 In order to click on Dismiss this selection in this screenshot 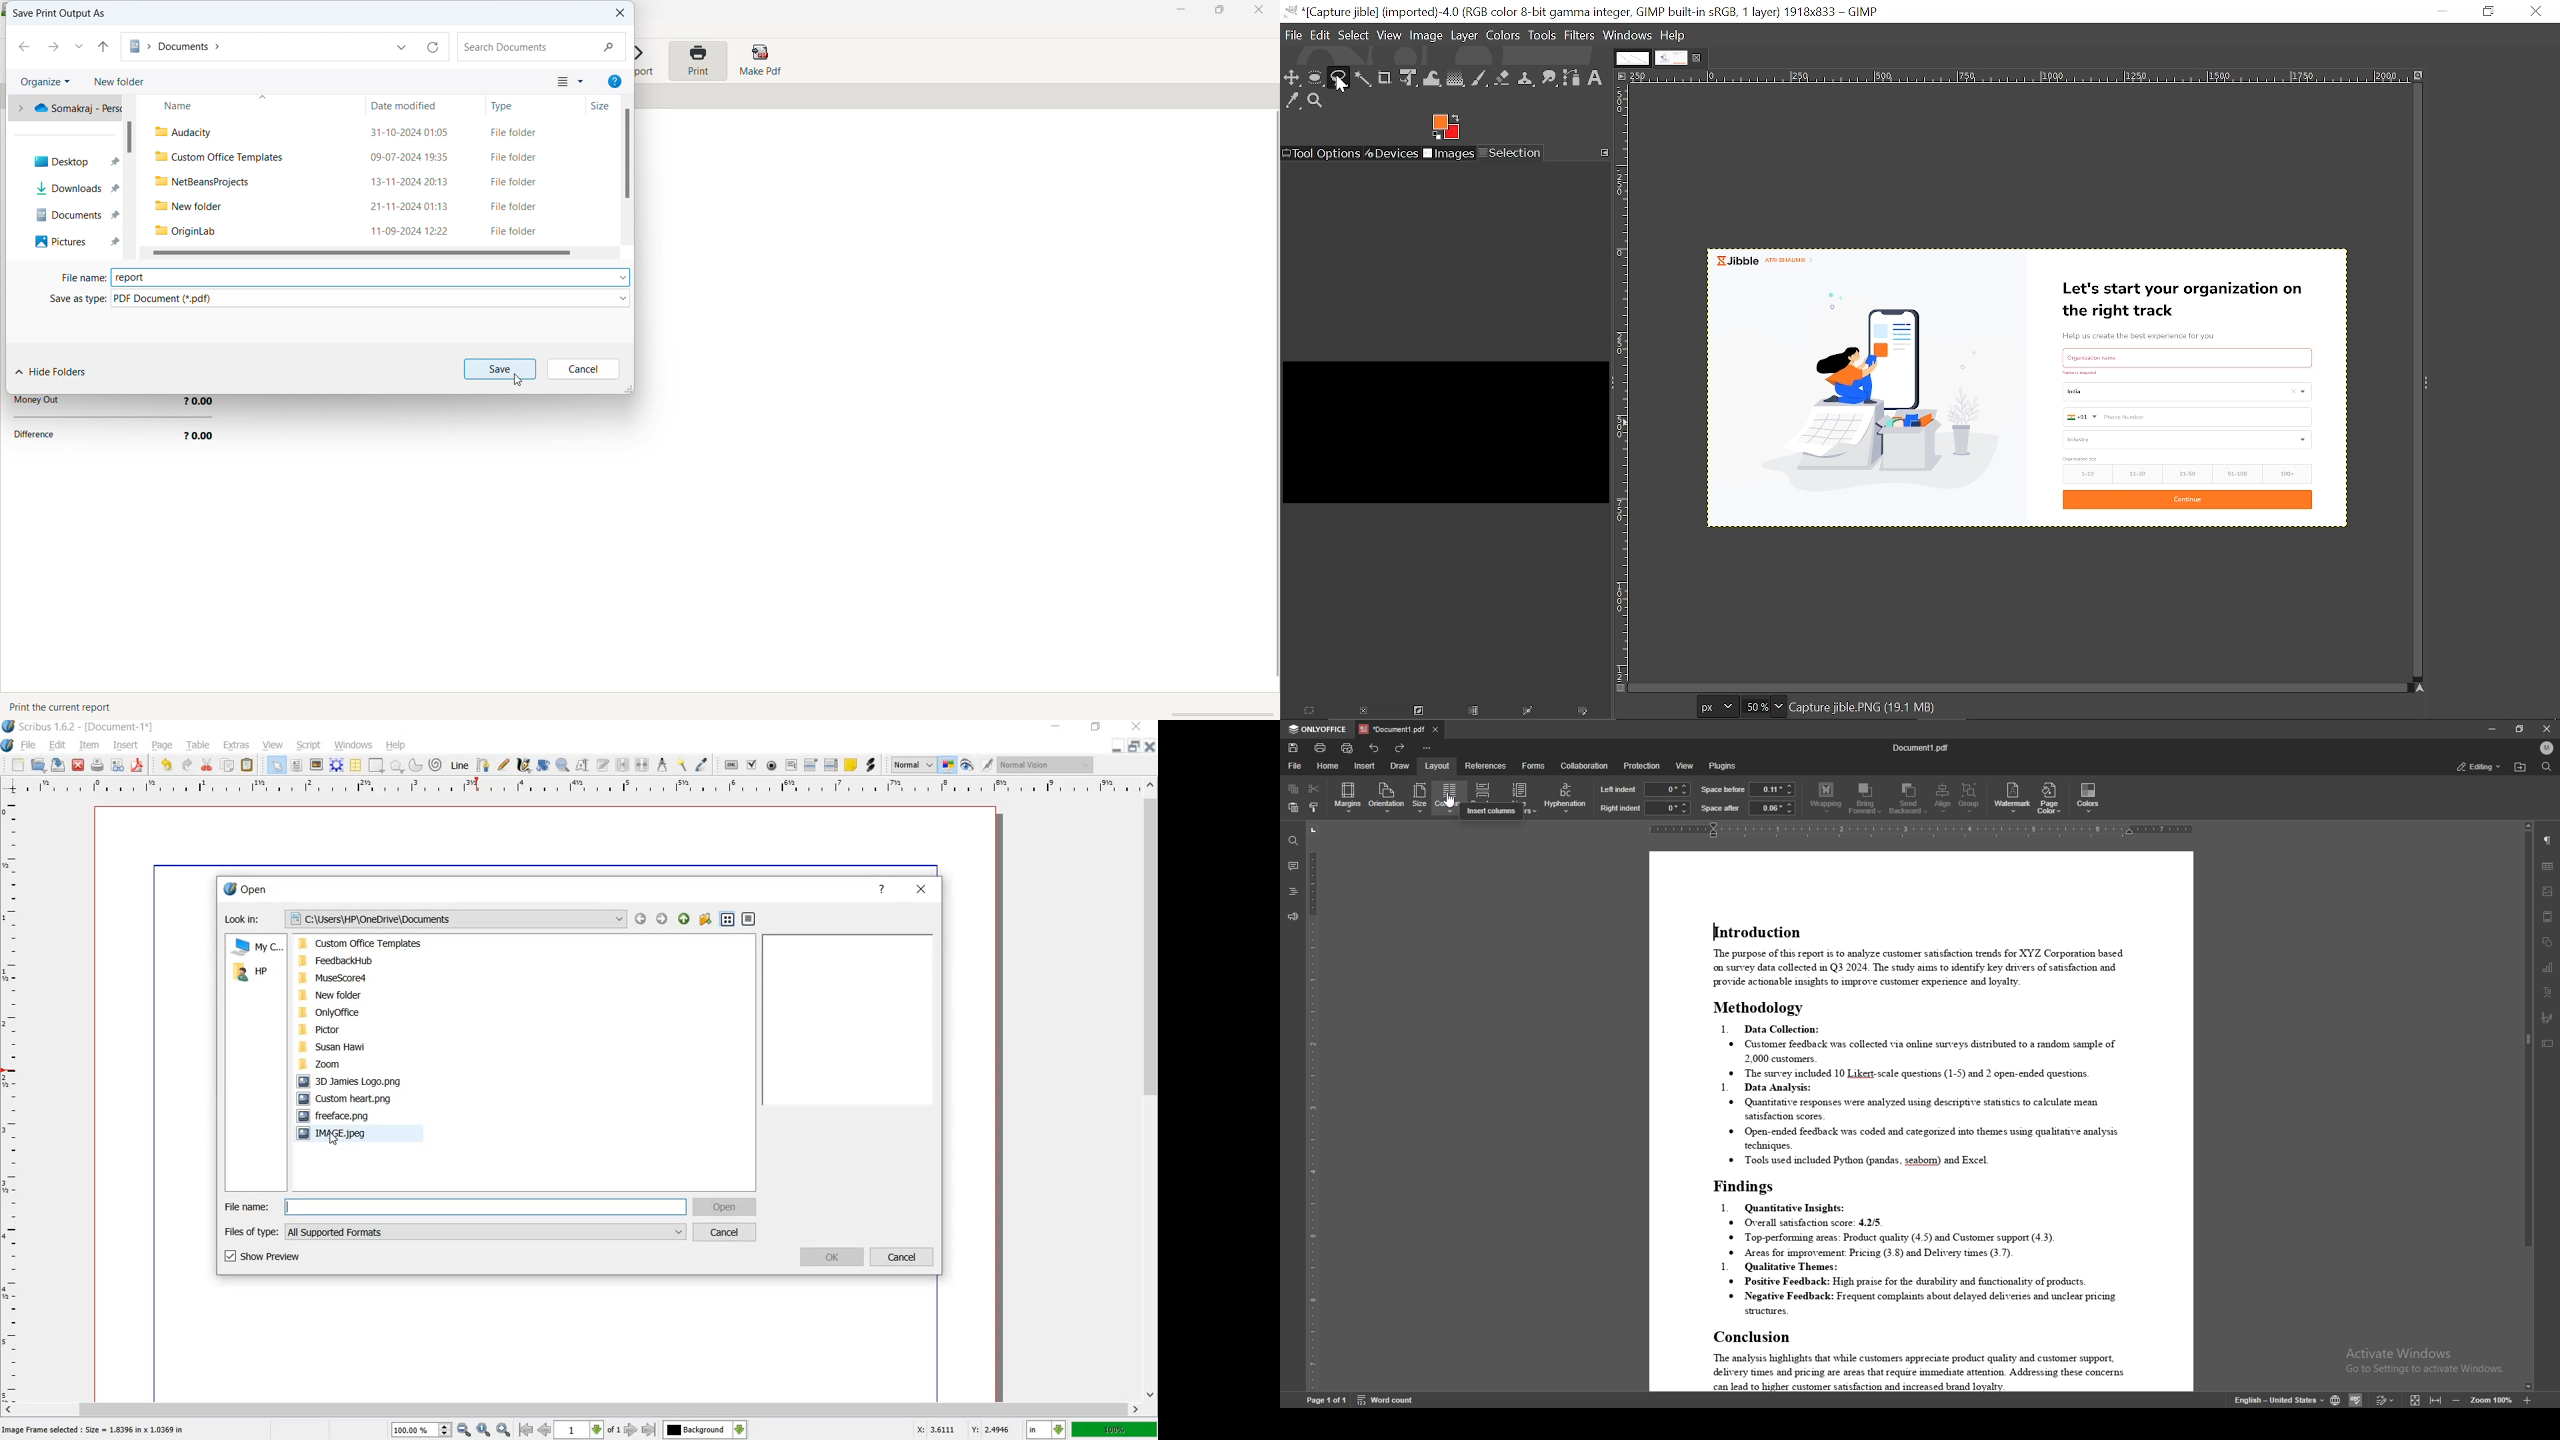, I will do `click(1362, 713)`.